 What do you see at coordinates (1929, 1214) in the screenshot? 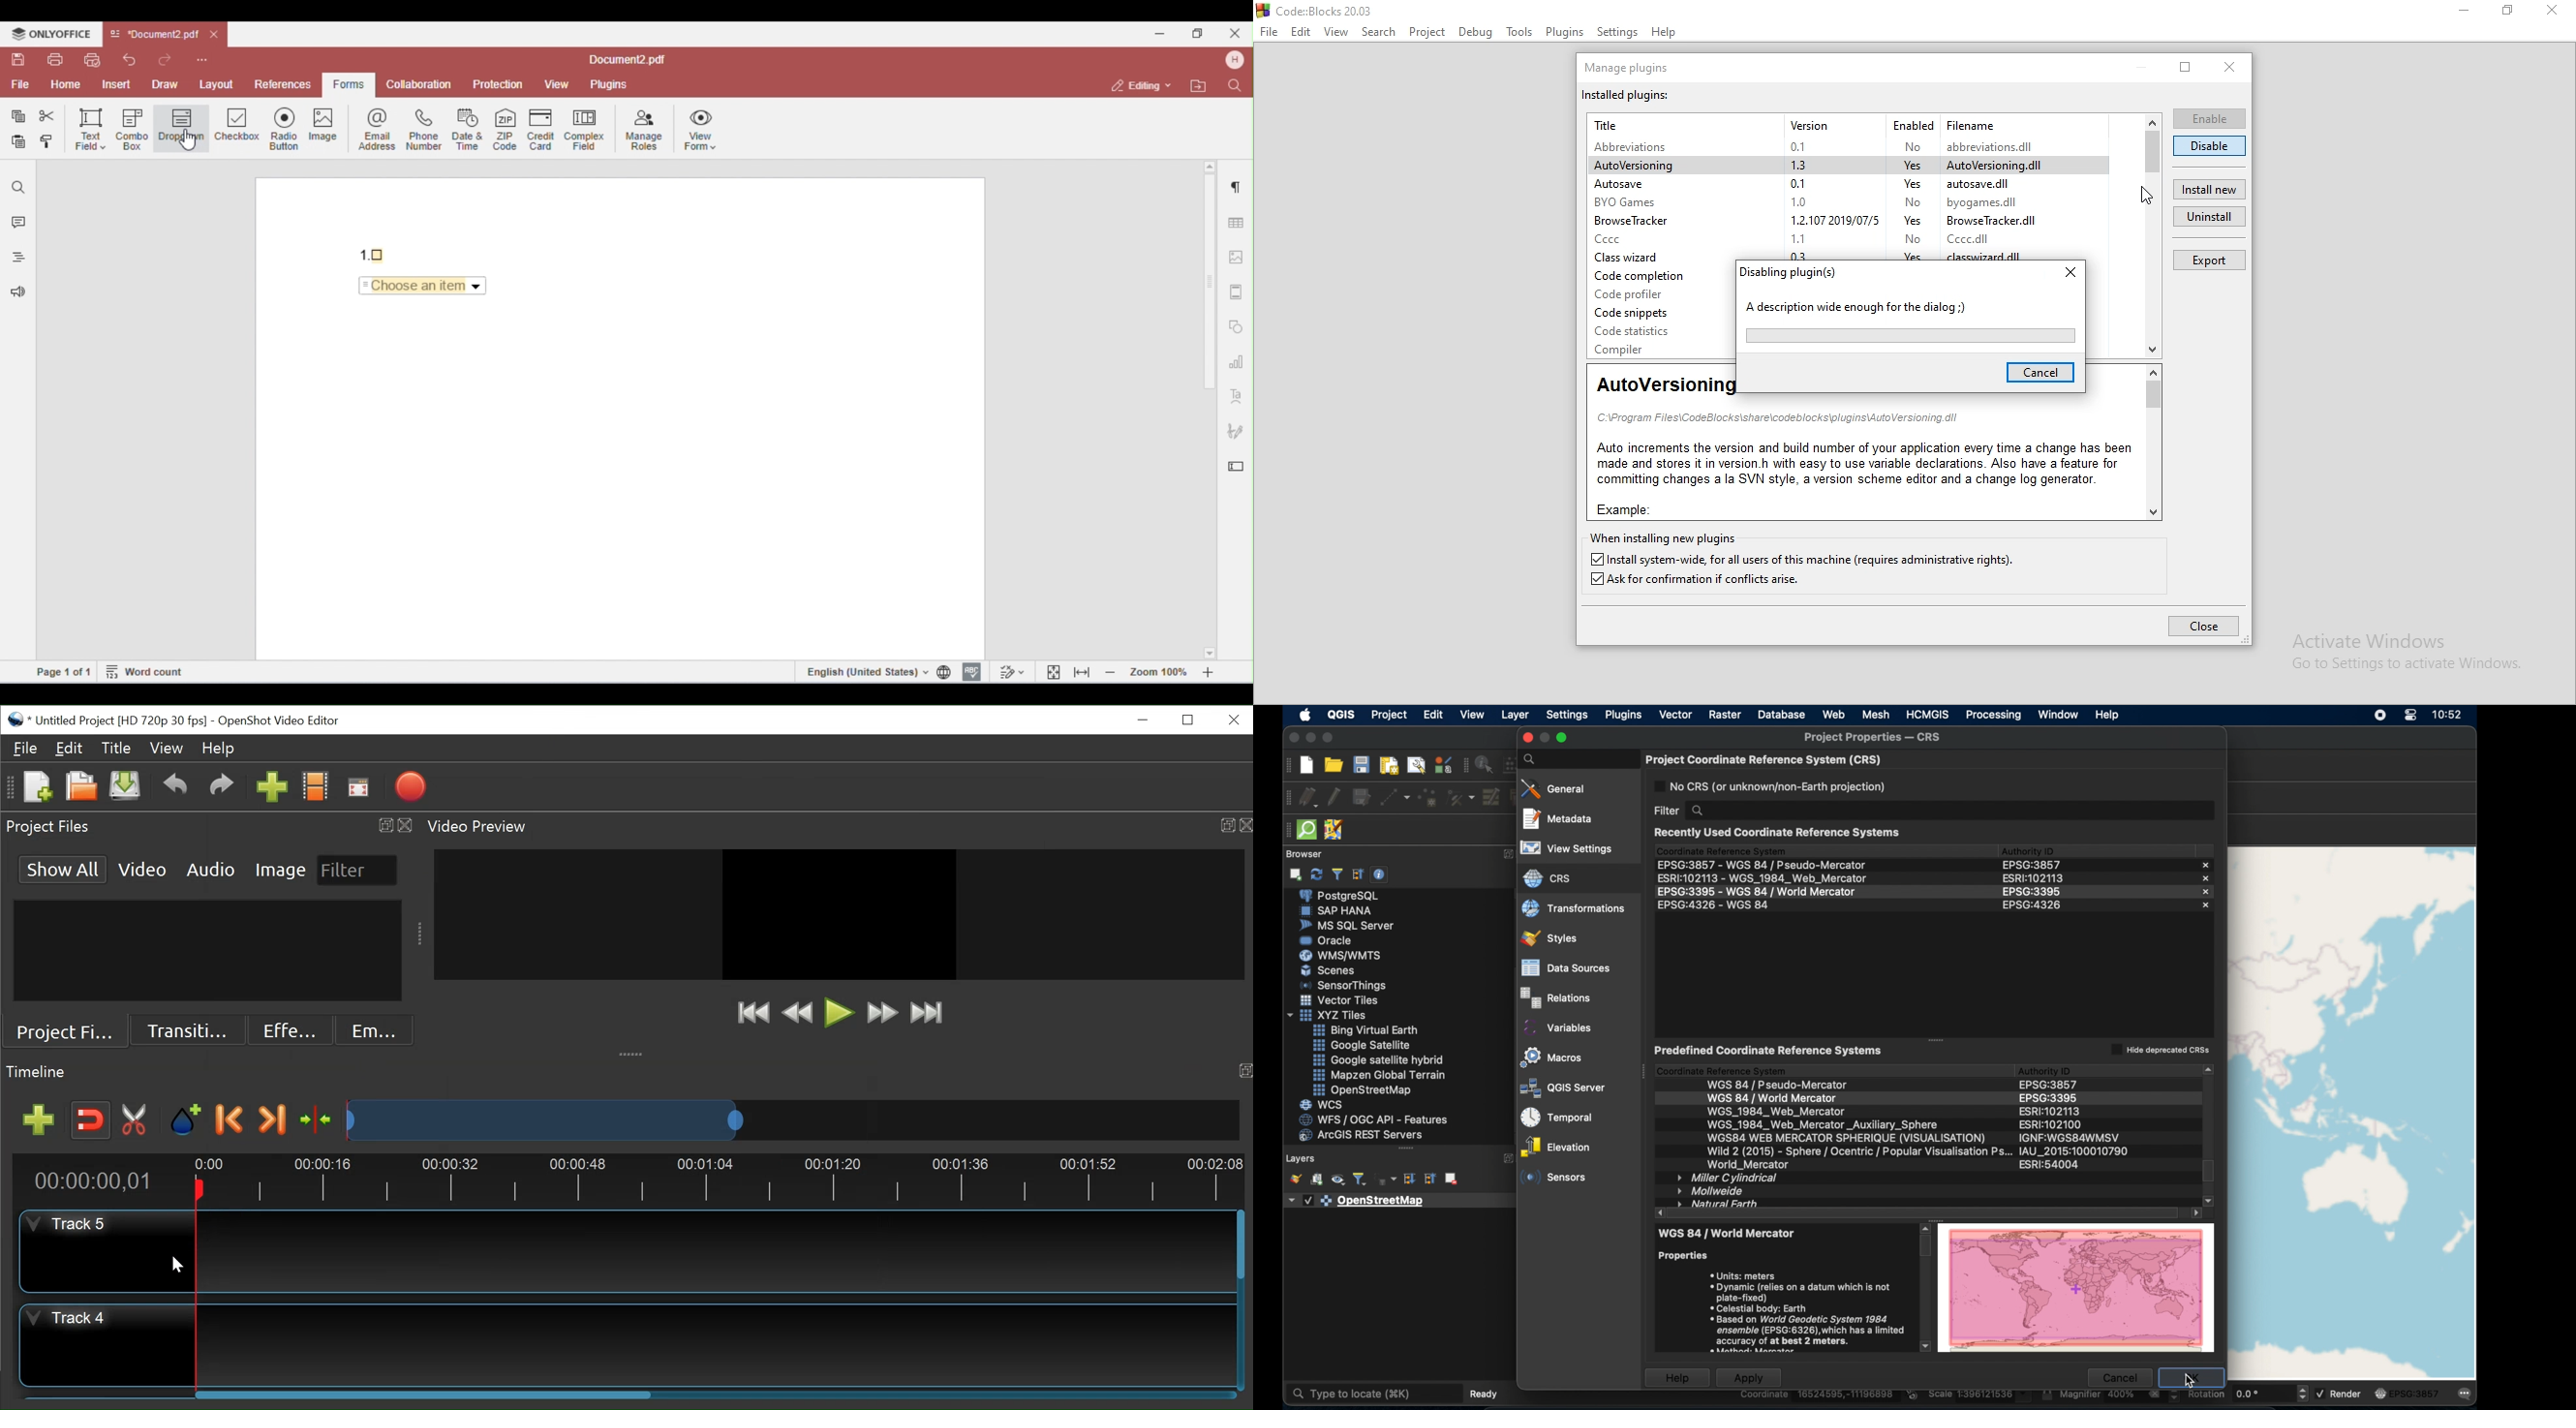
I see `scroll bar` at bounding box center [1929, 1214].